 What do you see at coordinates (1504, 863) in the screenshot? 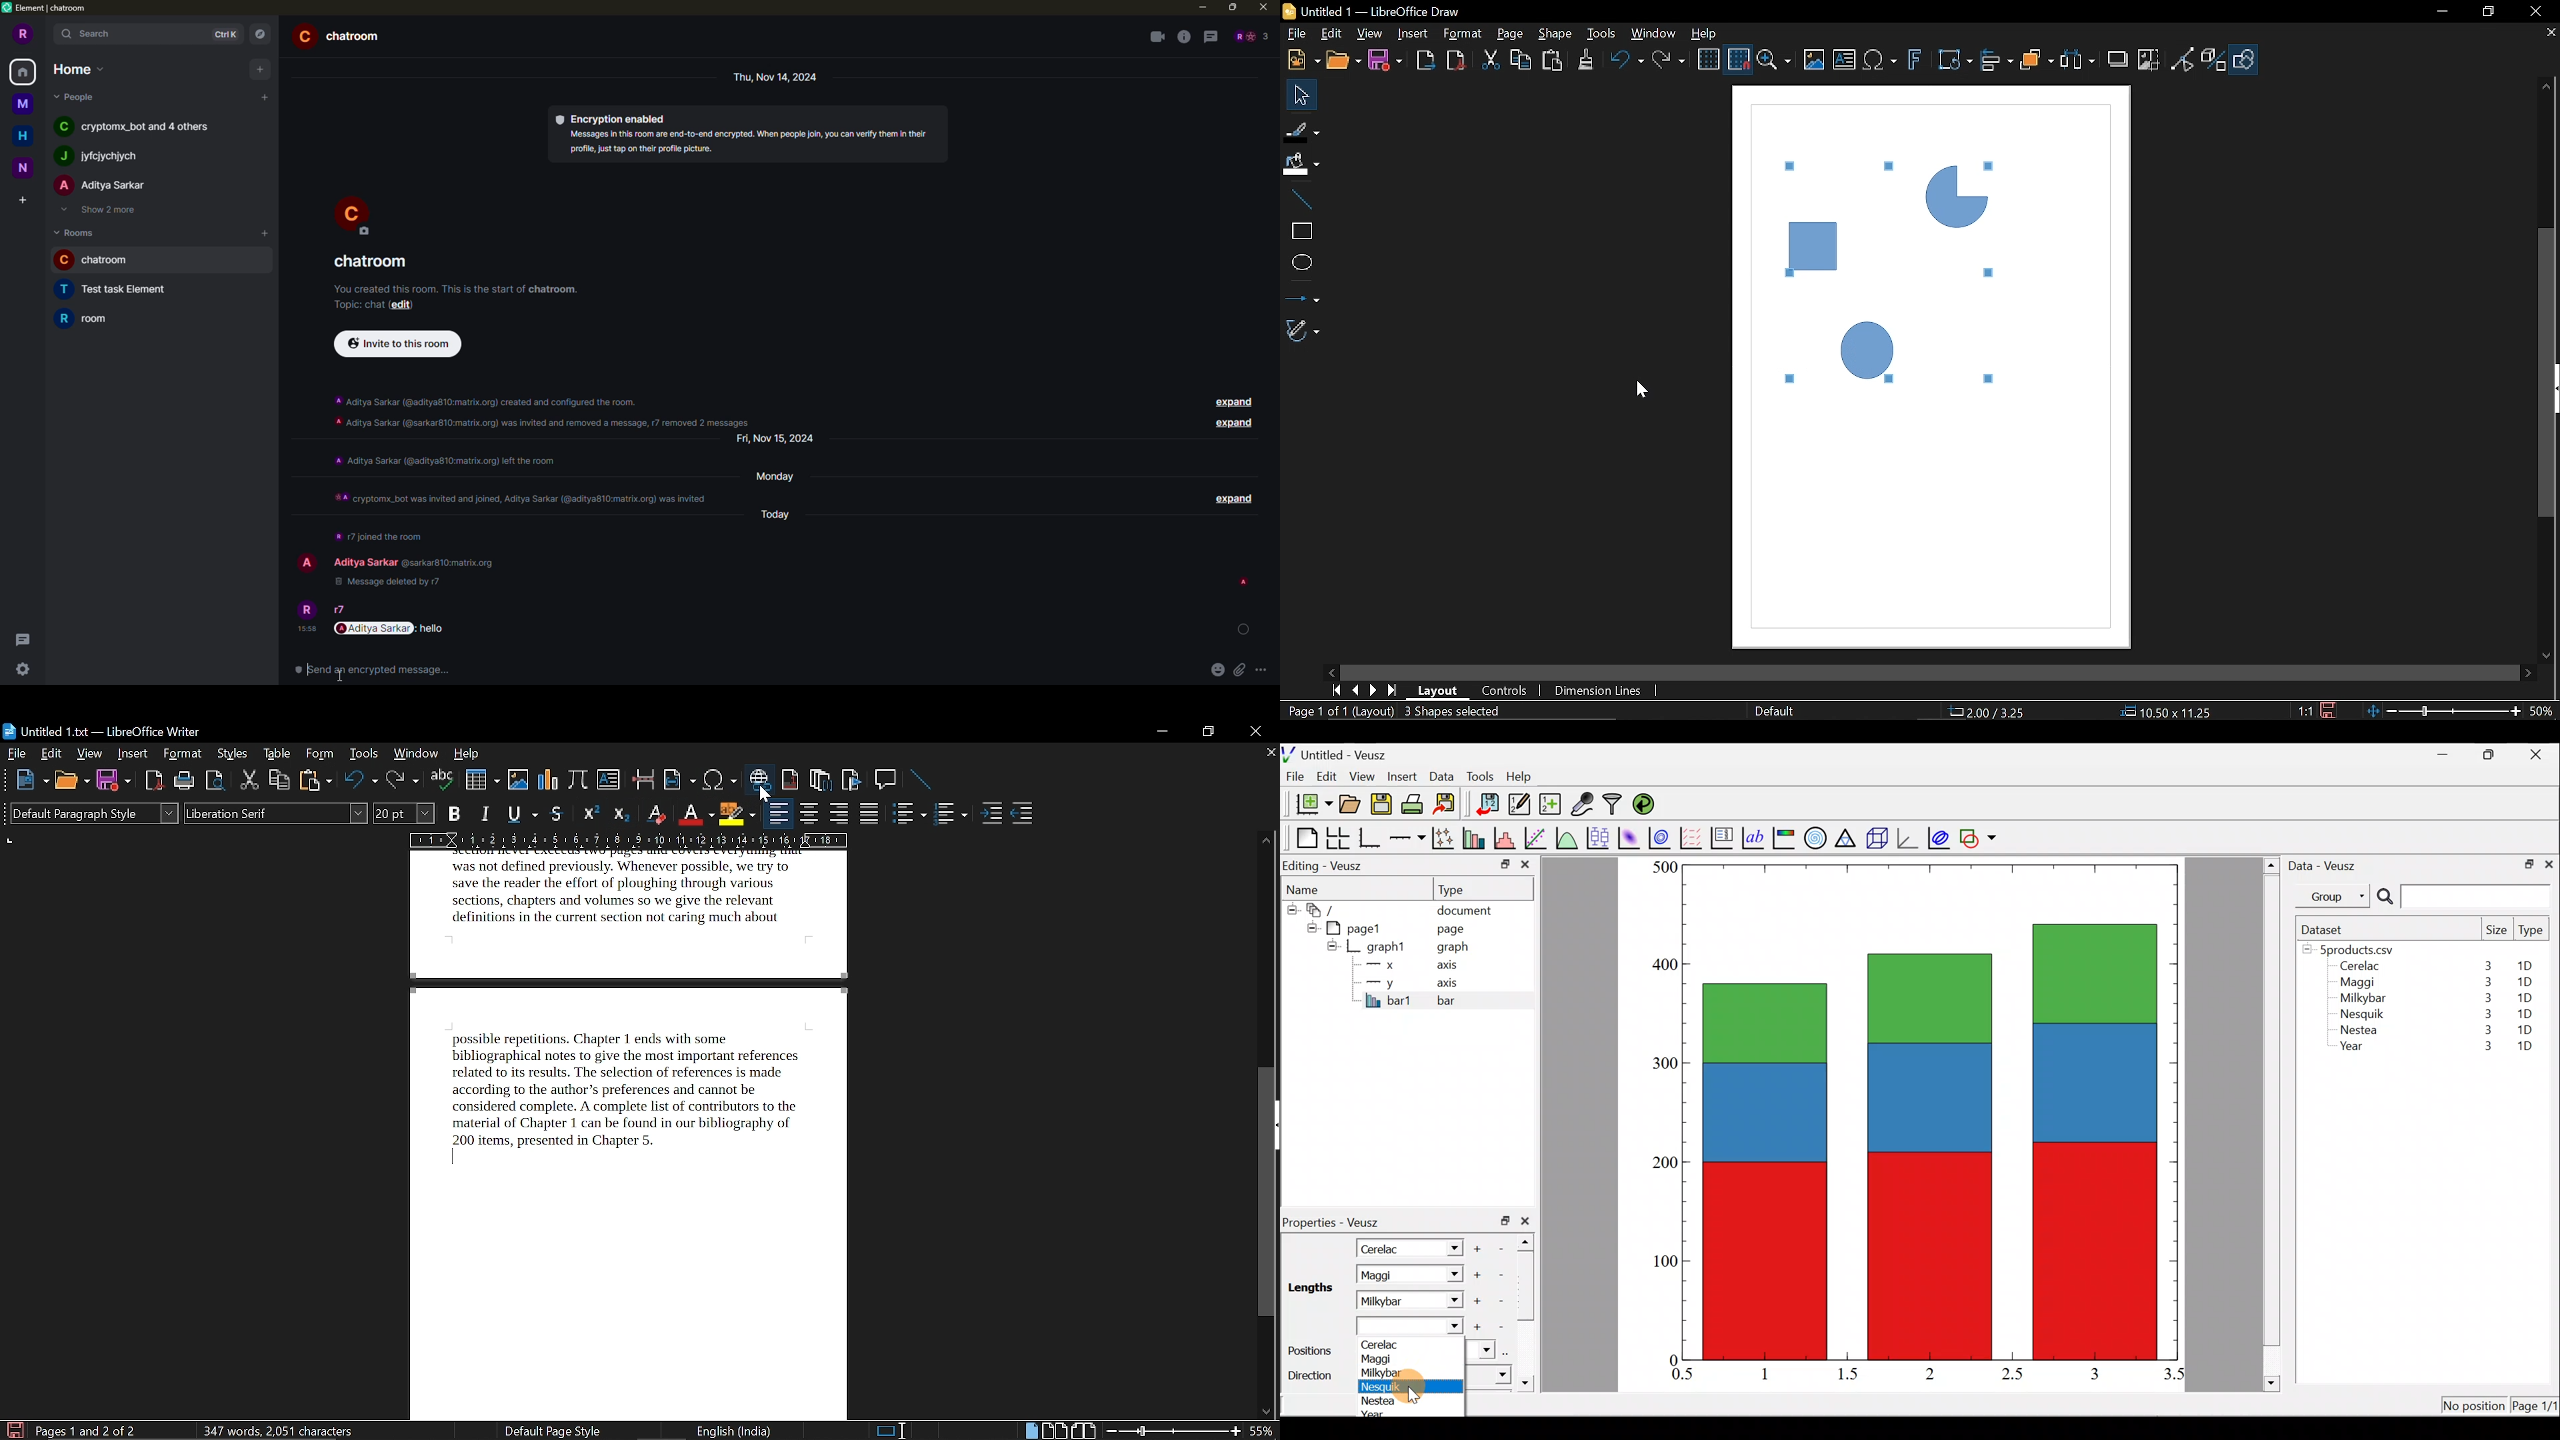
I see `minimize` at bounding box center [1504, 863].